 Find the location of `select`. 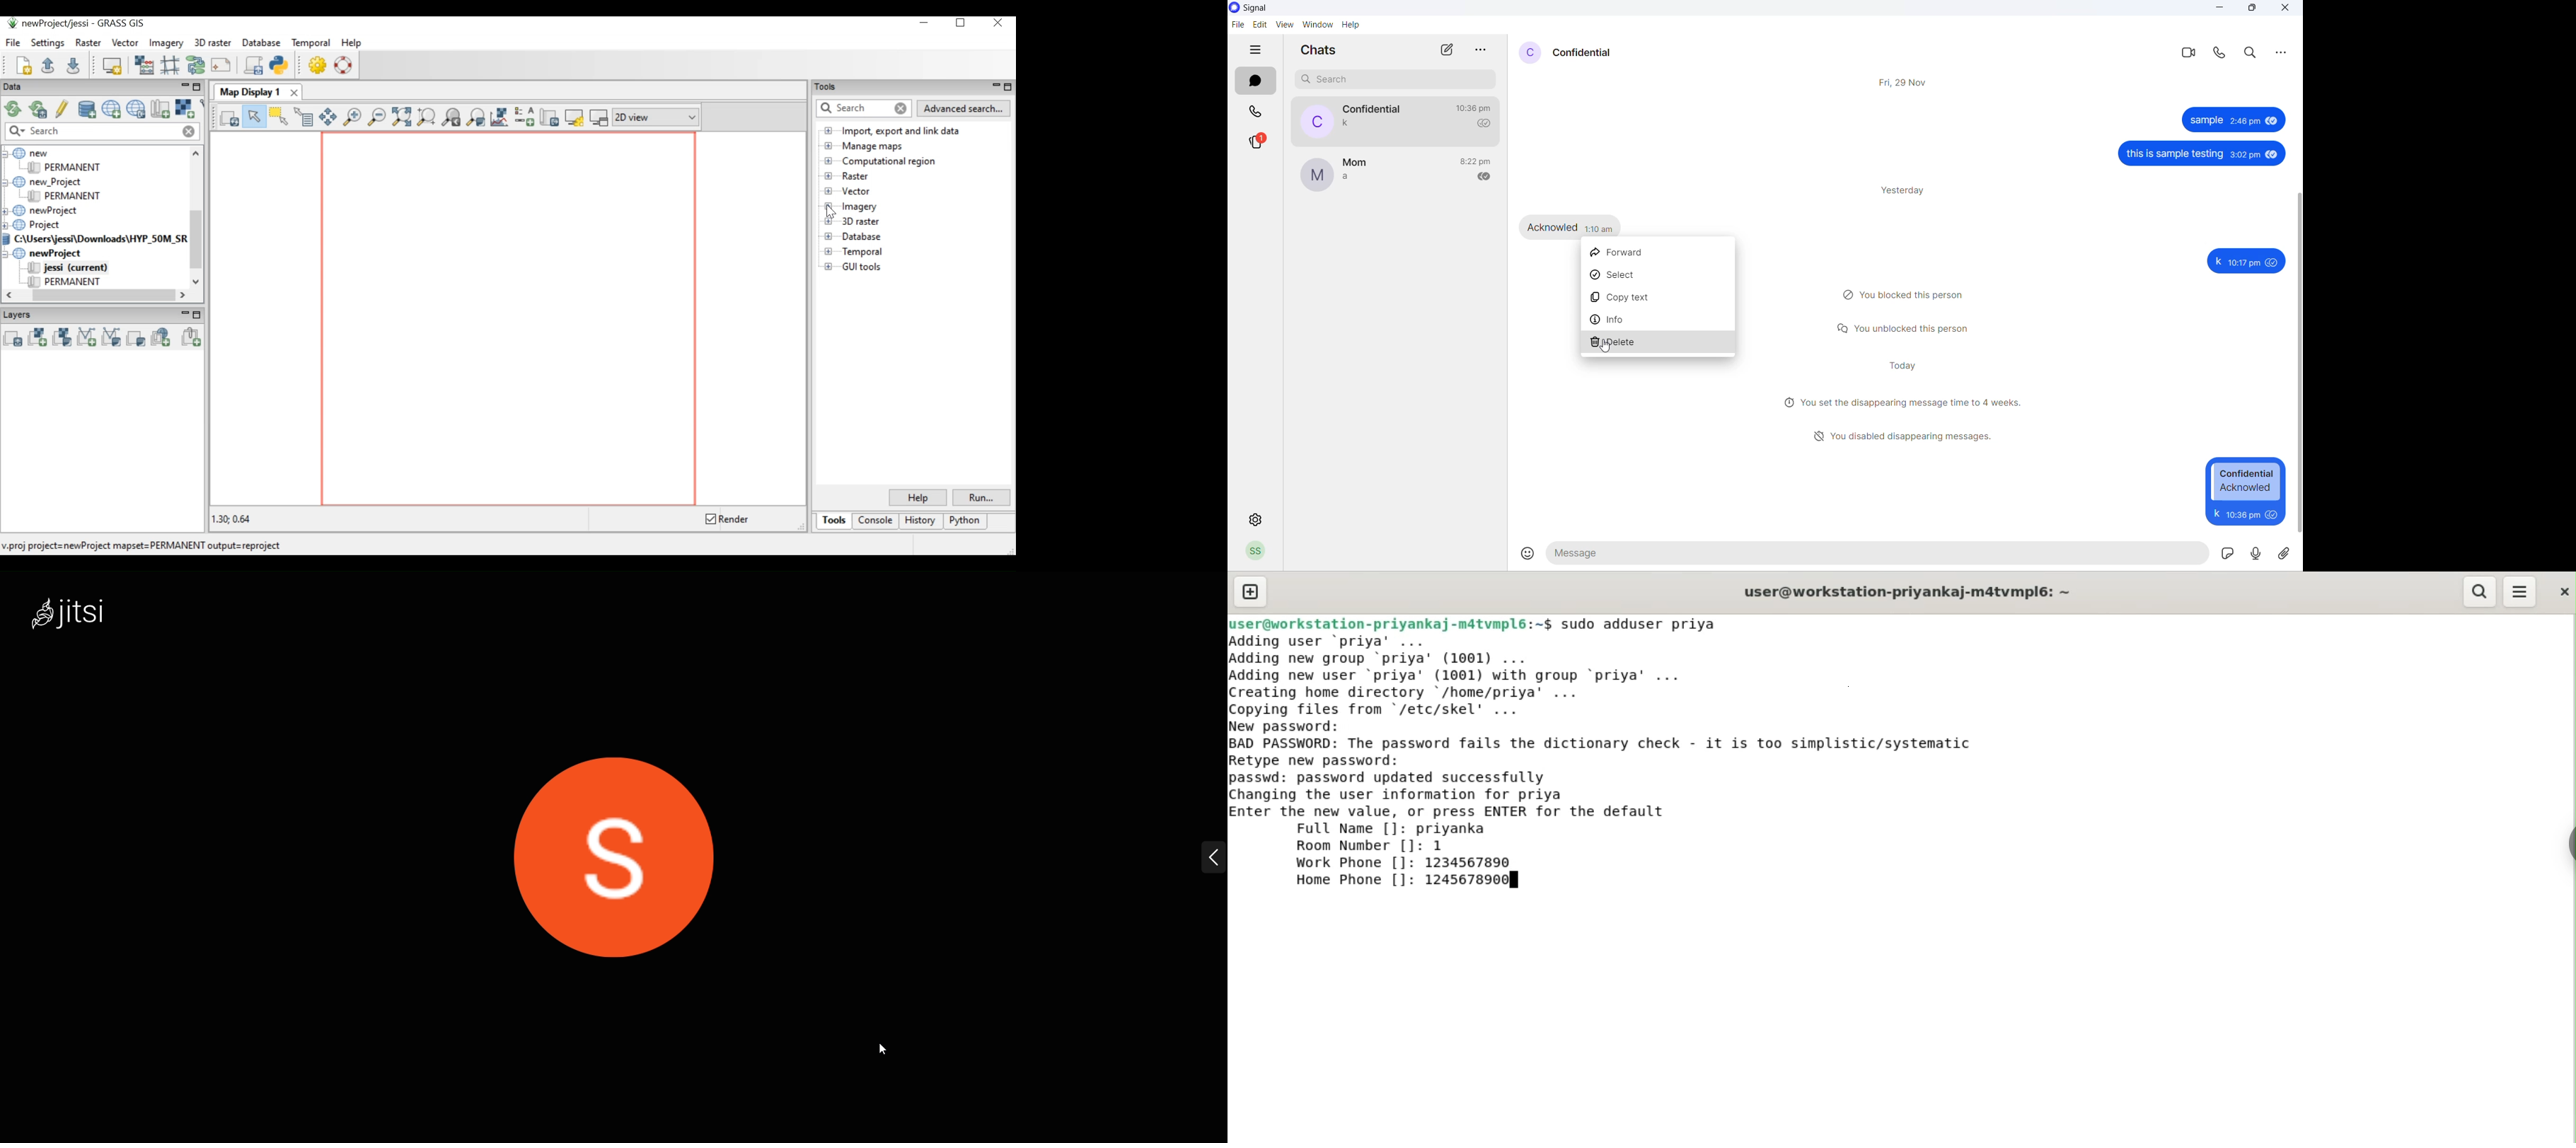

select is located at coordinates (1658, 272).